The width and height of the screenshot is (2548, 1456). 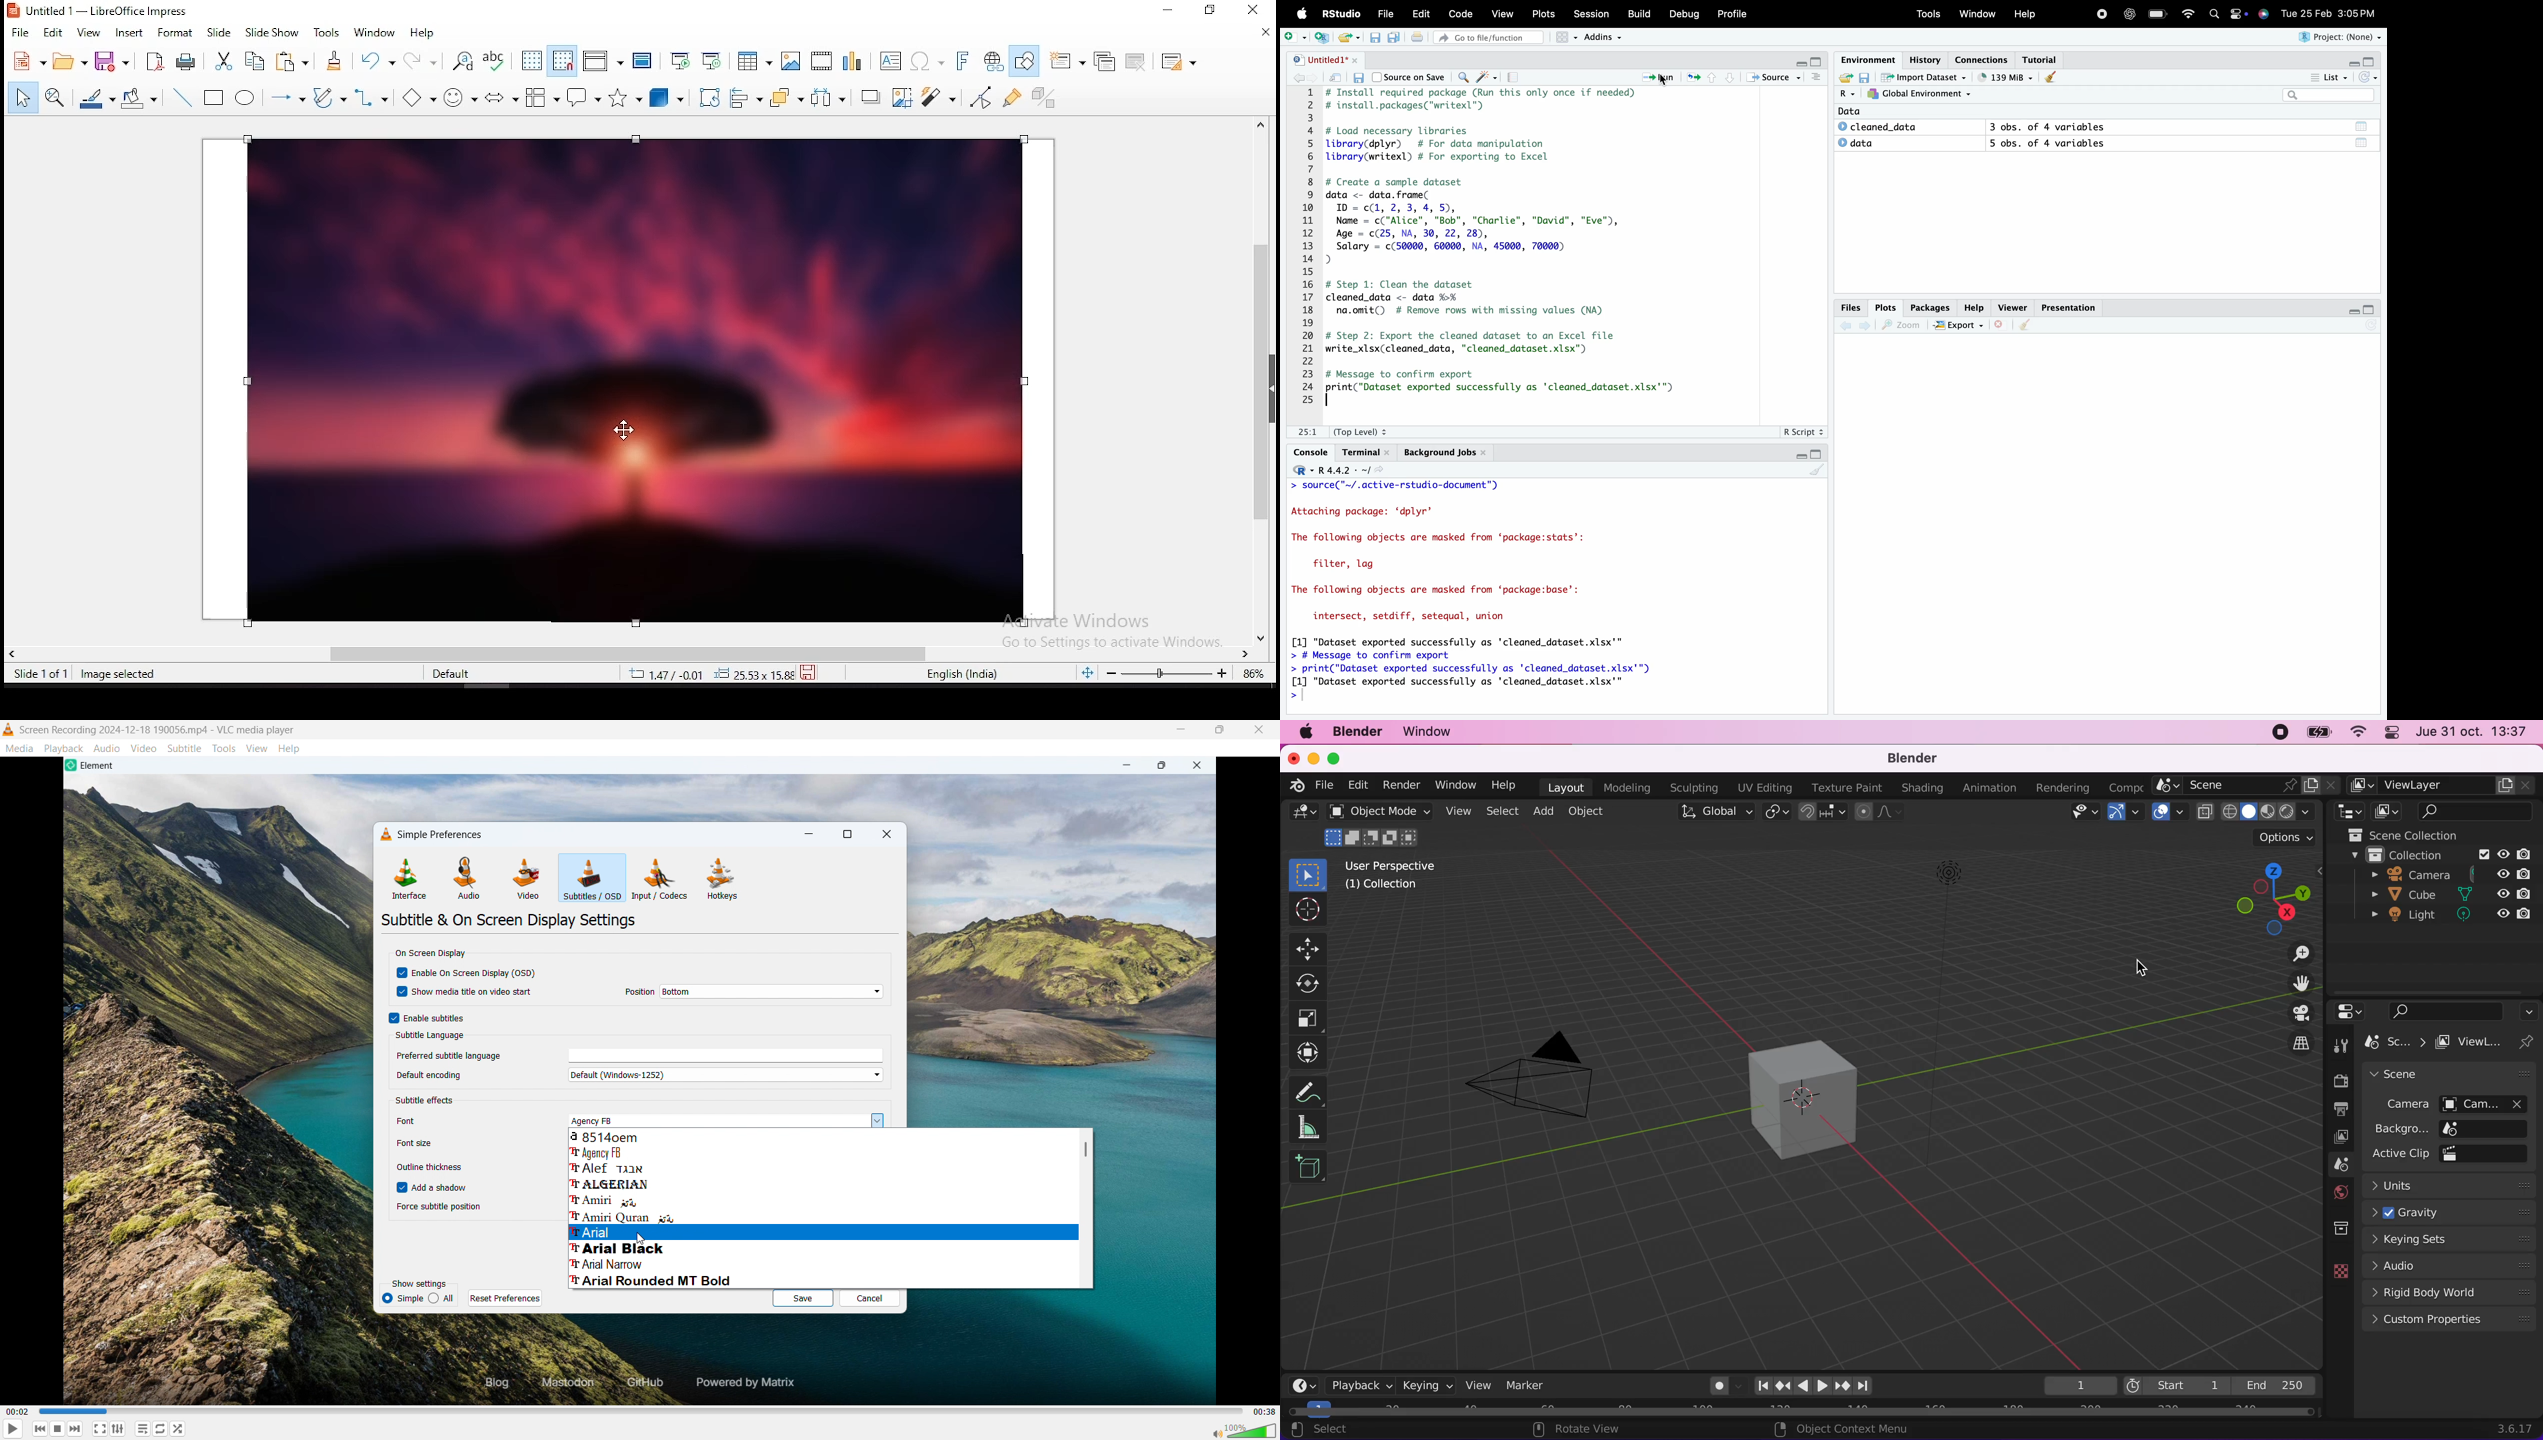 What do you see at coordinates (2361, 145) in the screenshot?
I see `Data/Table` at bounding box center [2361, 145].